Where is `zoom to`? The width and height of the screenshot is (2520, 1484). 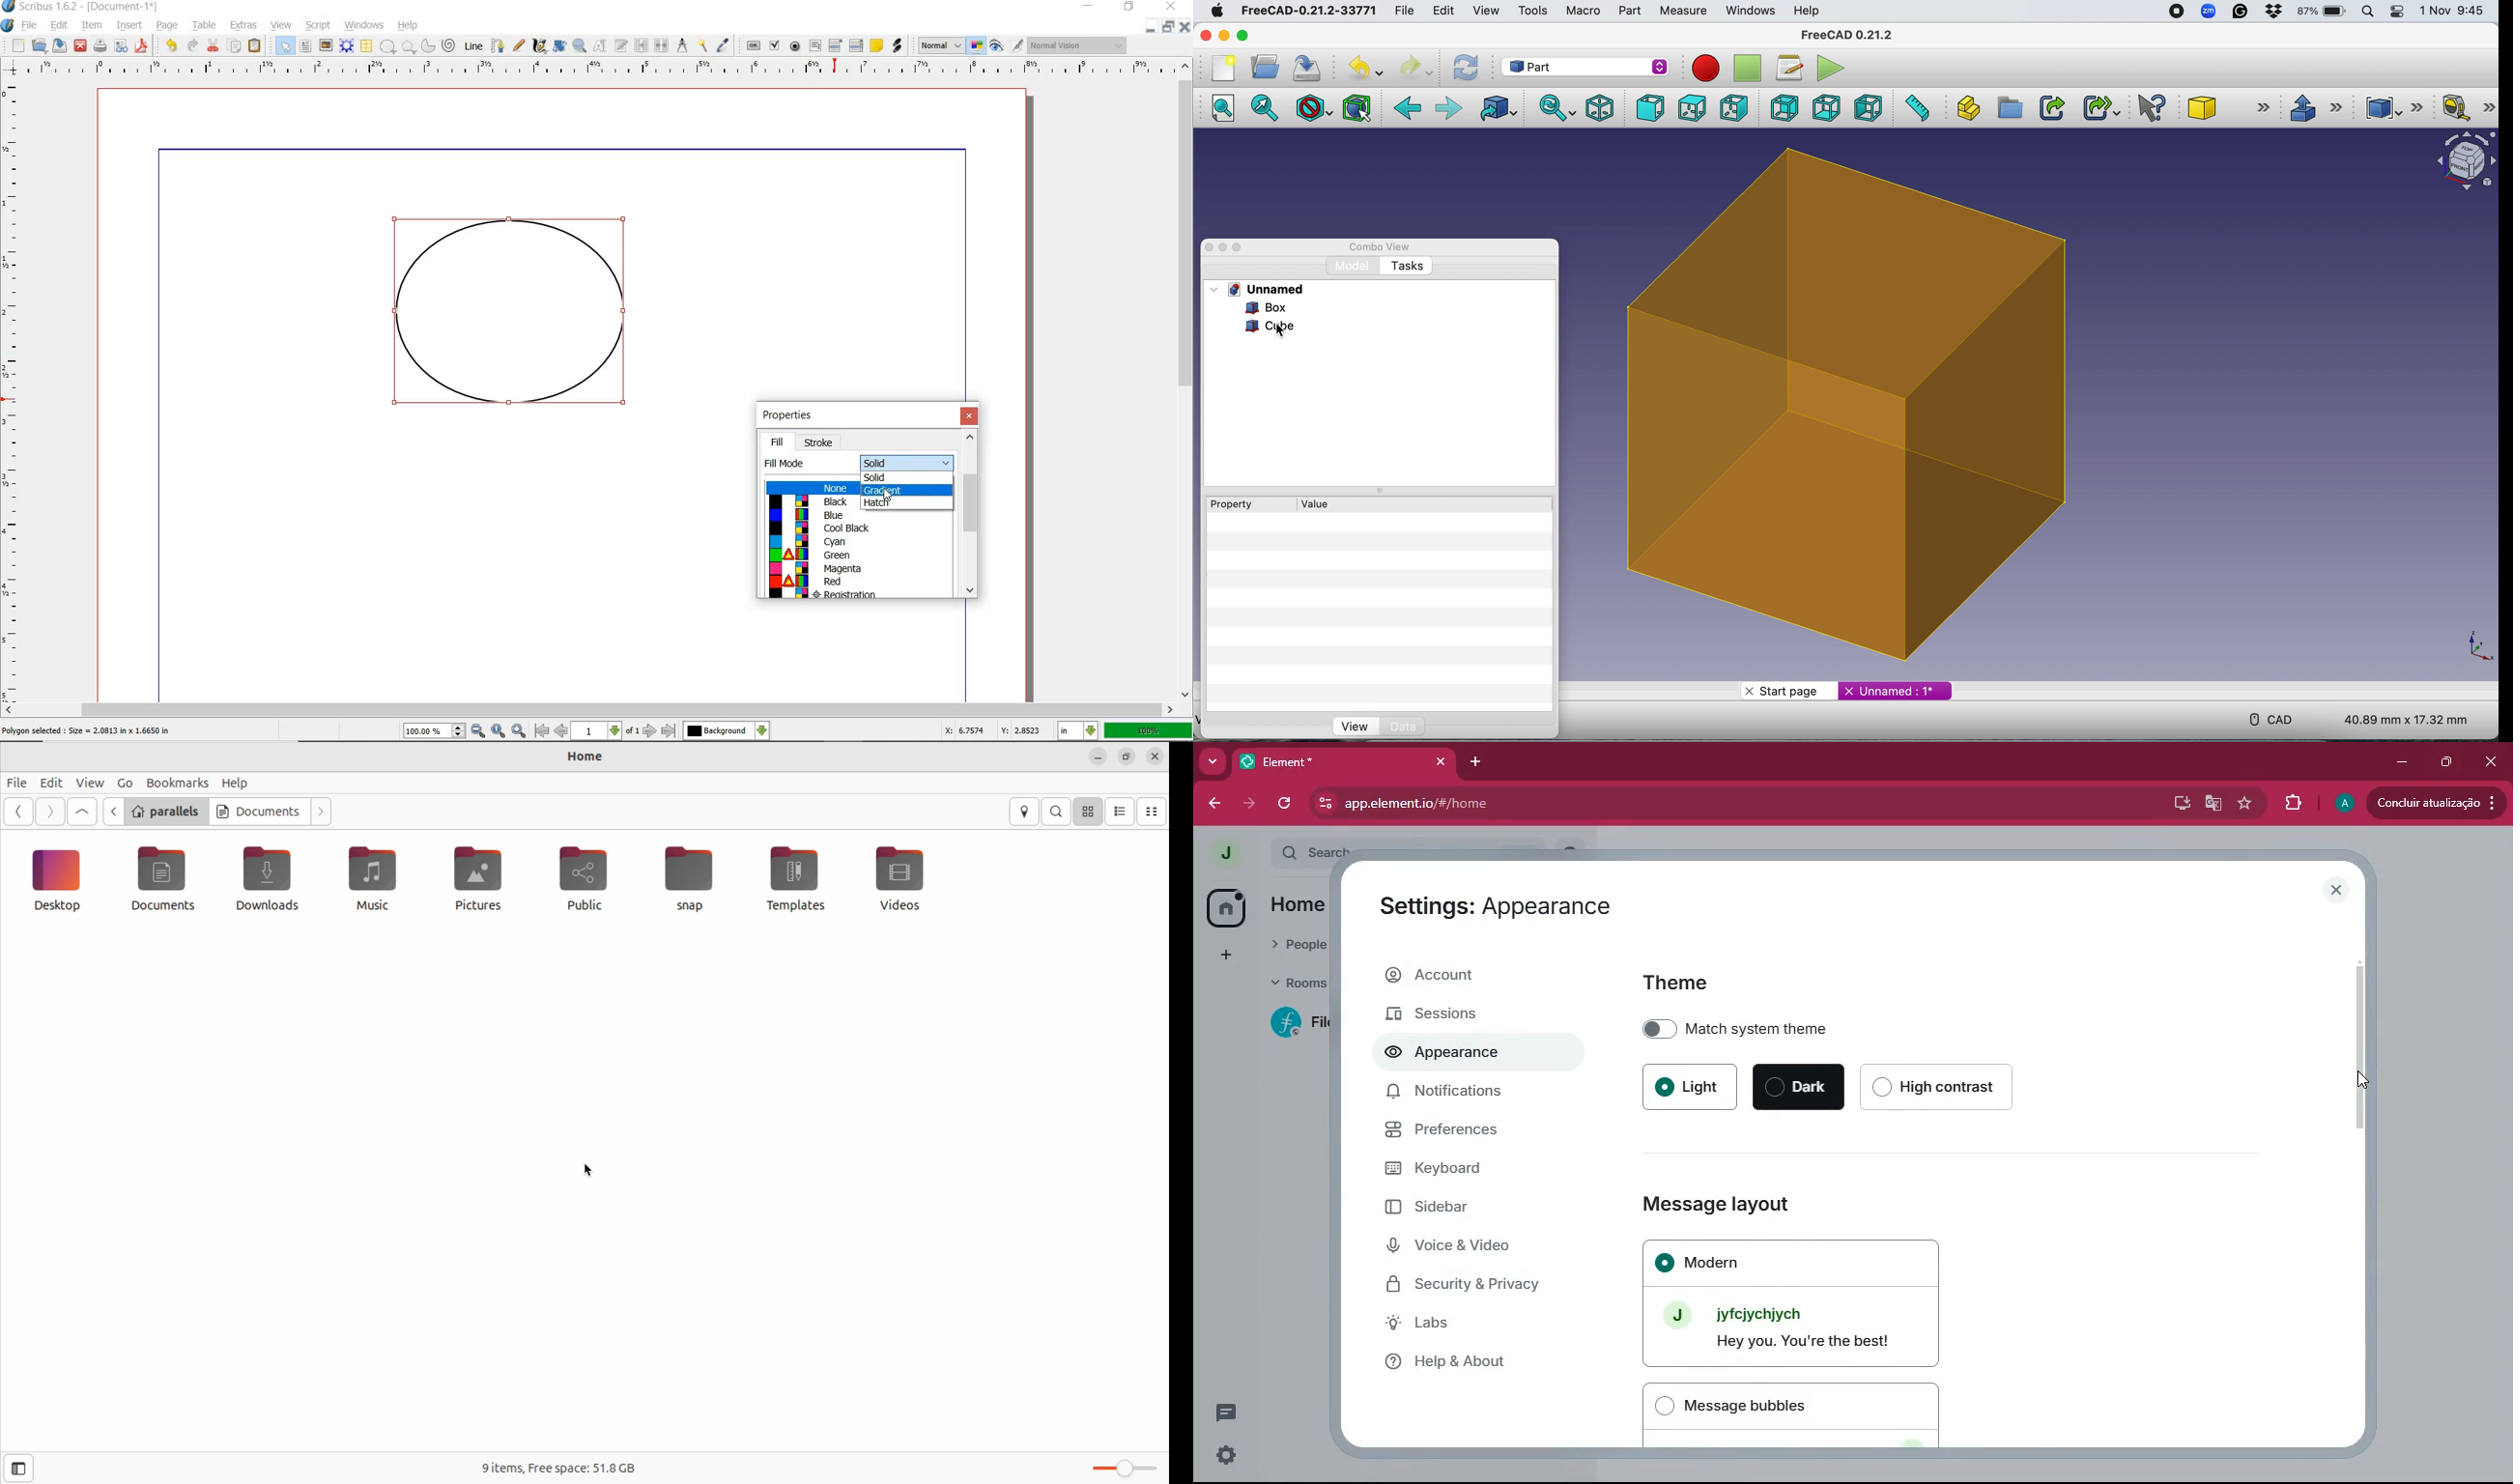 zoom to is located at coordinates (500, 731).